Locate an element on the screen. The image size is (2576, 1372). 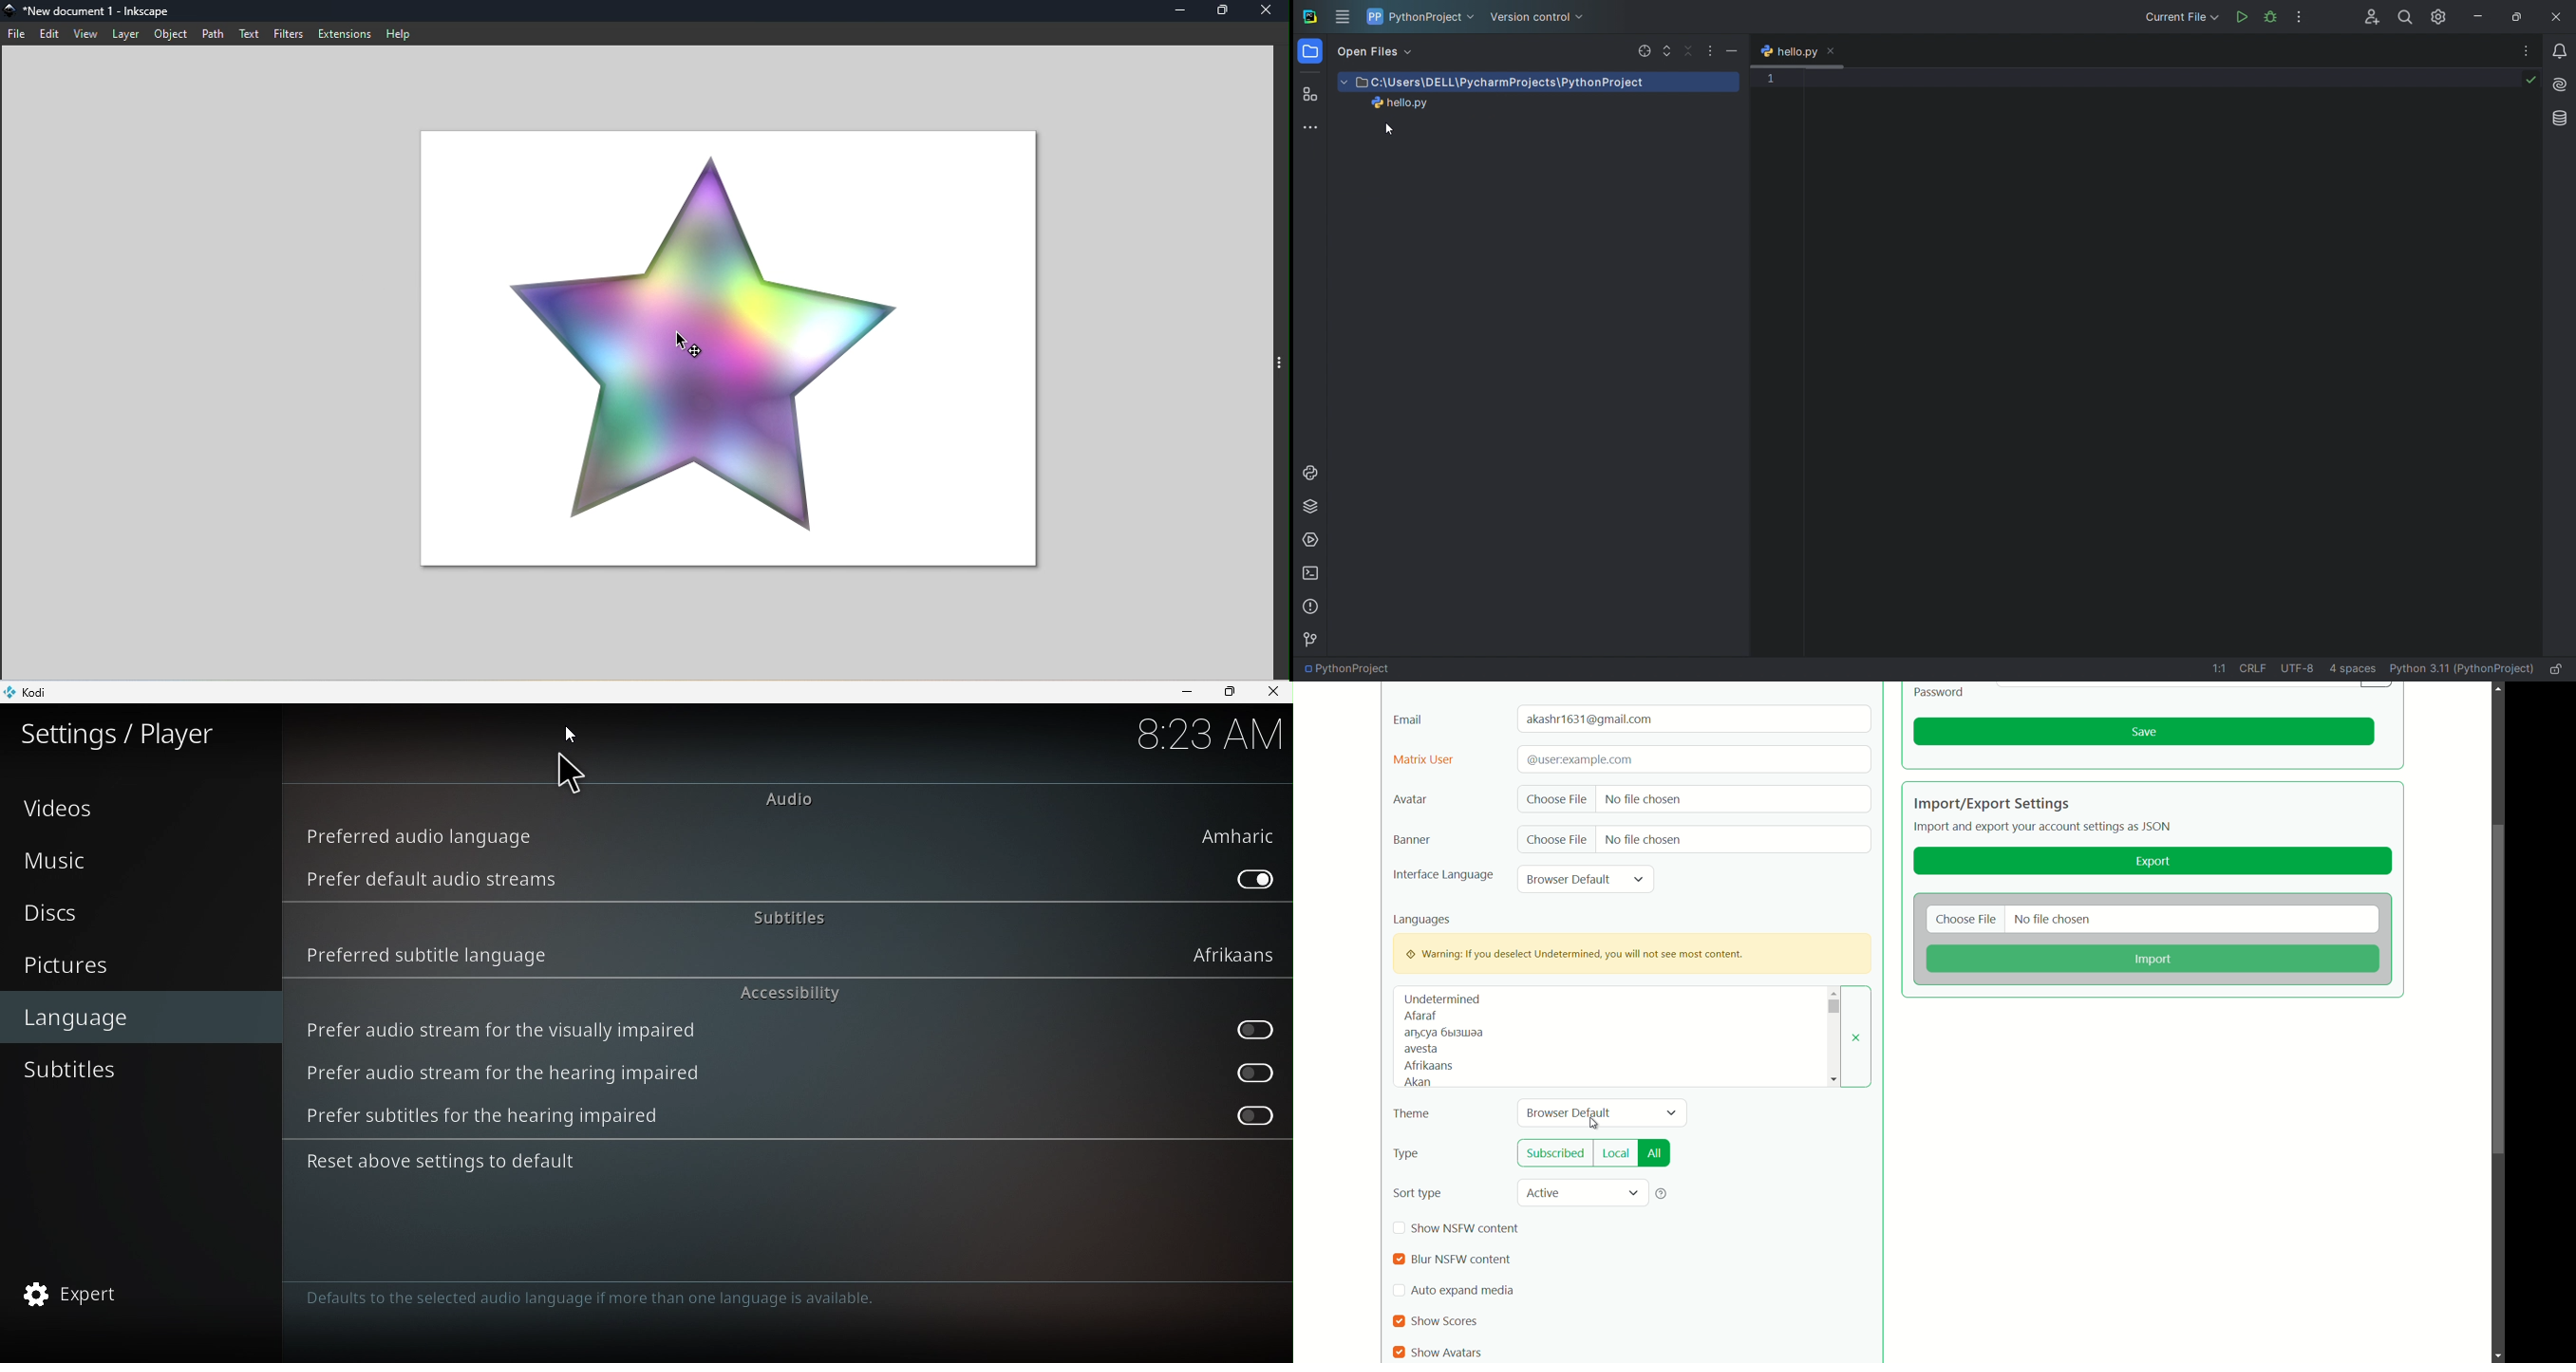
Prefer subtitles for the hearing impaired is located at coordinates (1238, 1116).